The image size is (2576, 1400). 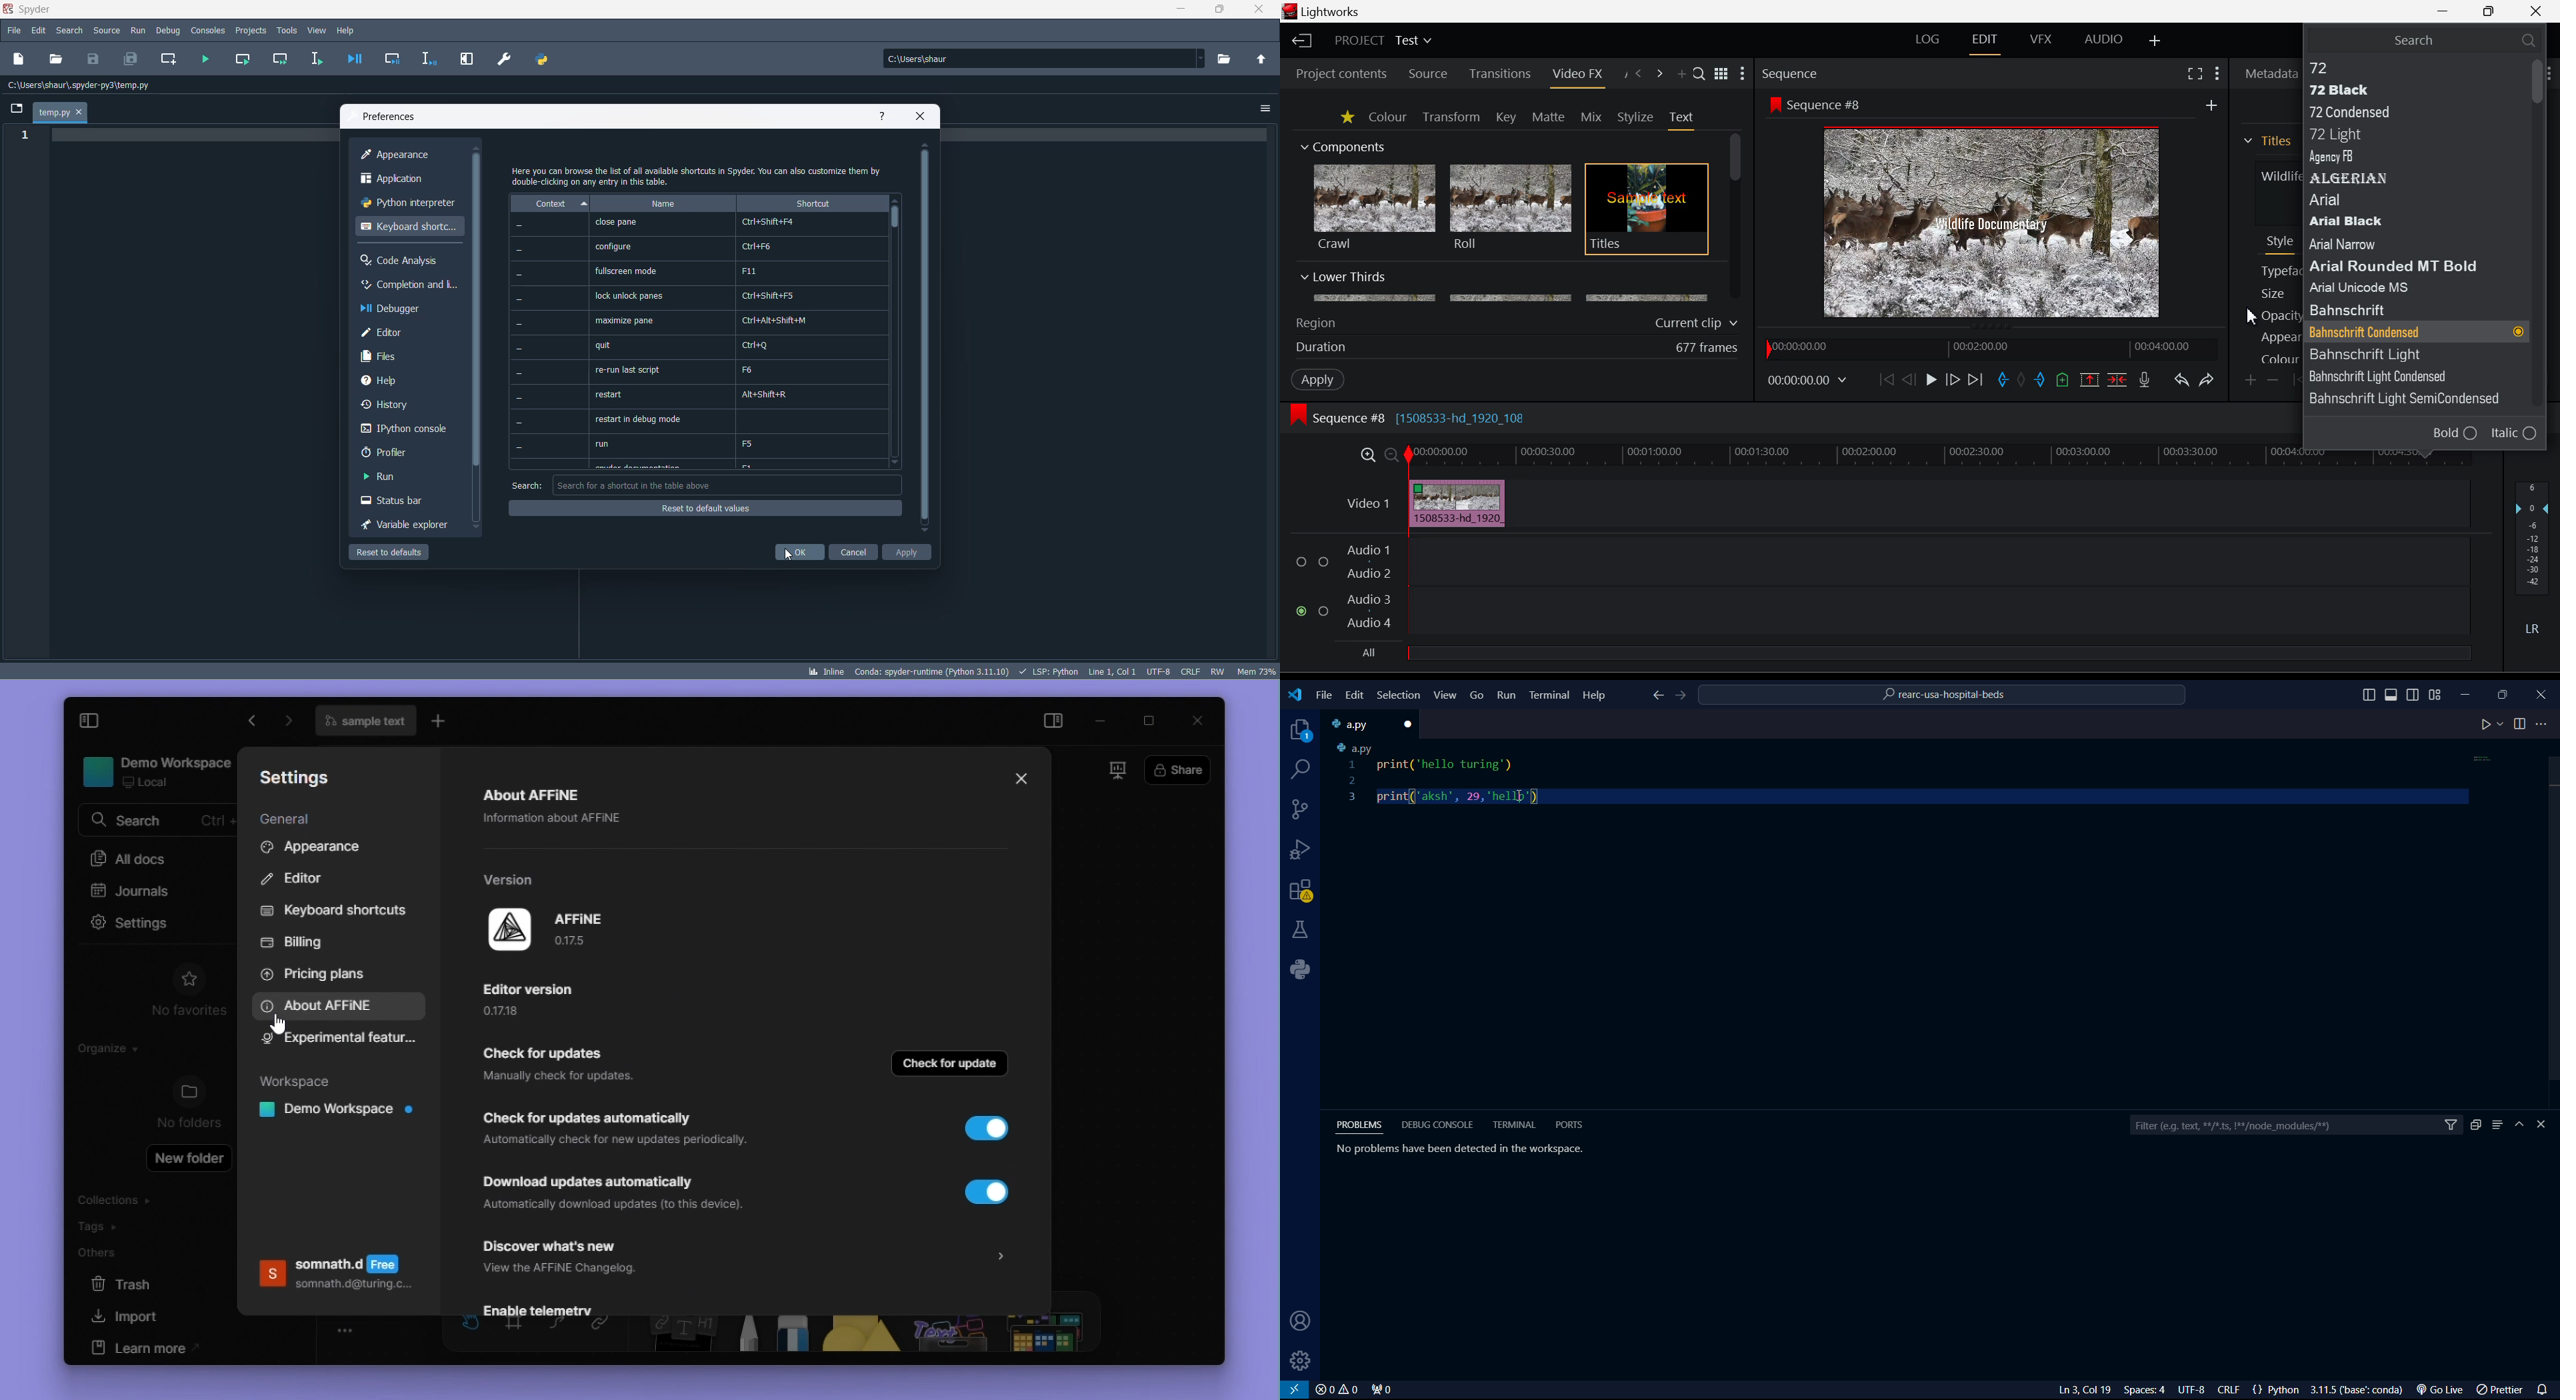 What do you see at coordinates (39, 29) in the screenshot?
I see `edit` at bounding box center [39, 29].